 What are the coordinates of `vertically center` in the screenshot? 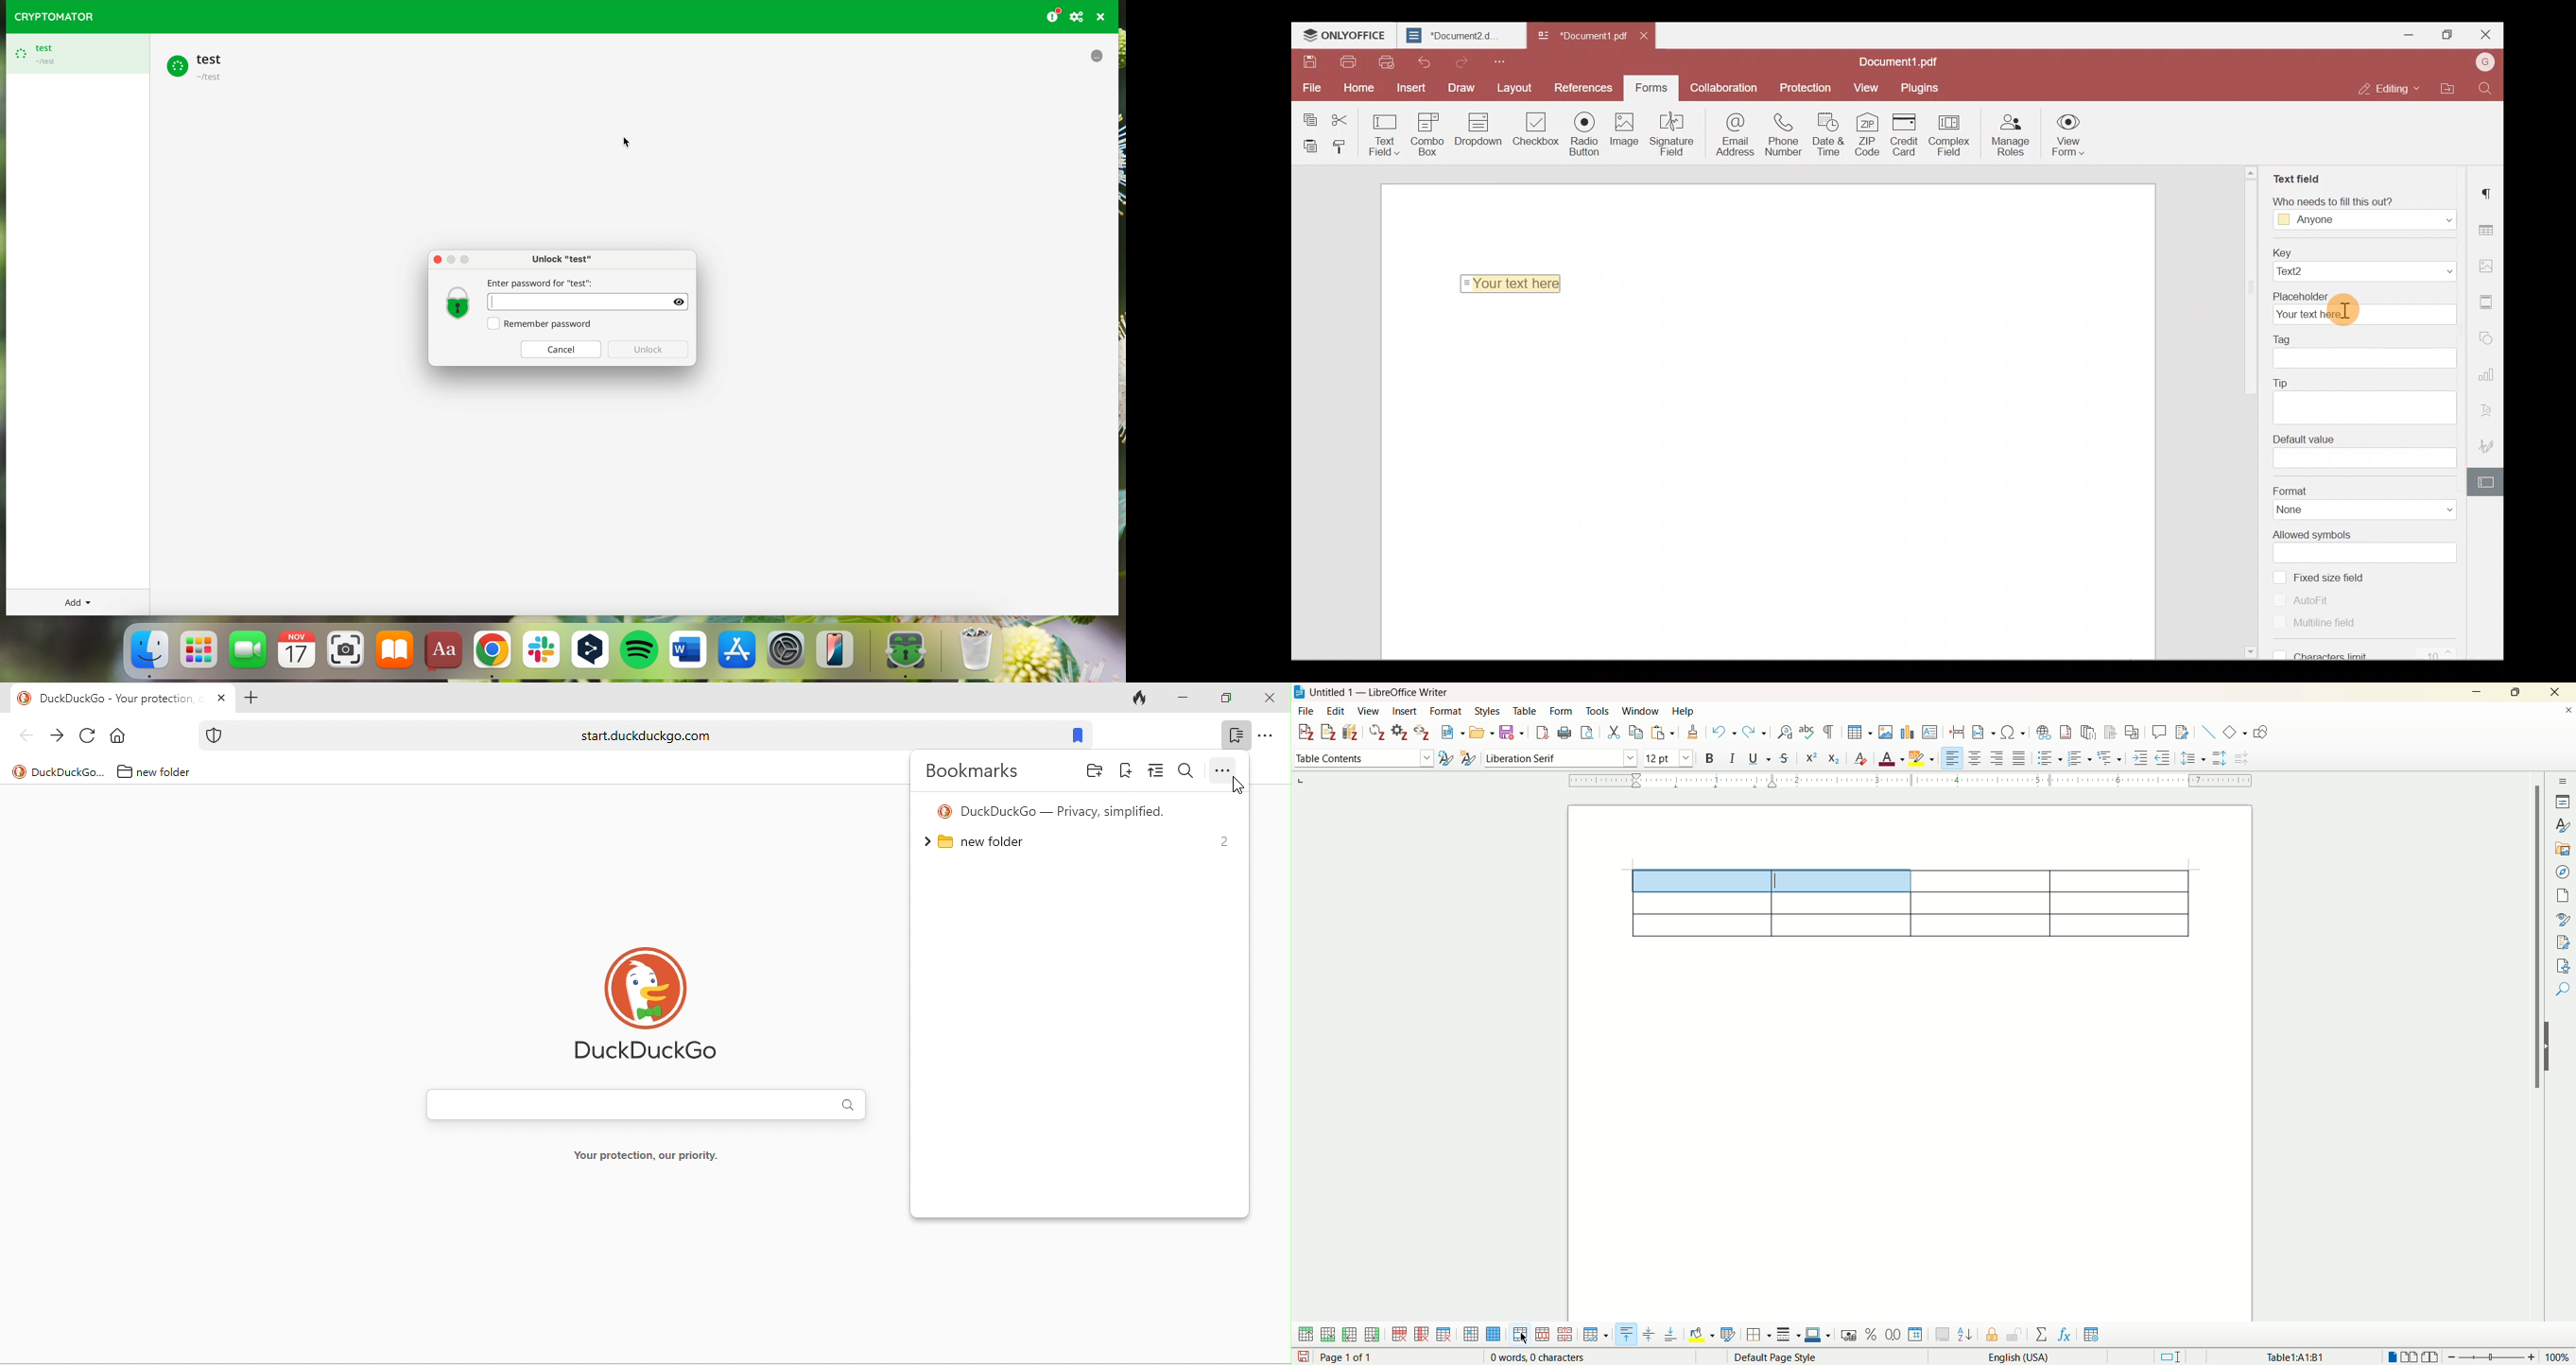 It's located at (1652, 1334).